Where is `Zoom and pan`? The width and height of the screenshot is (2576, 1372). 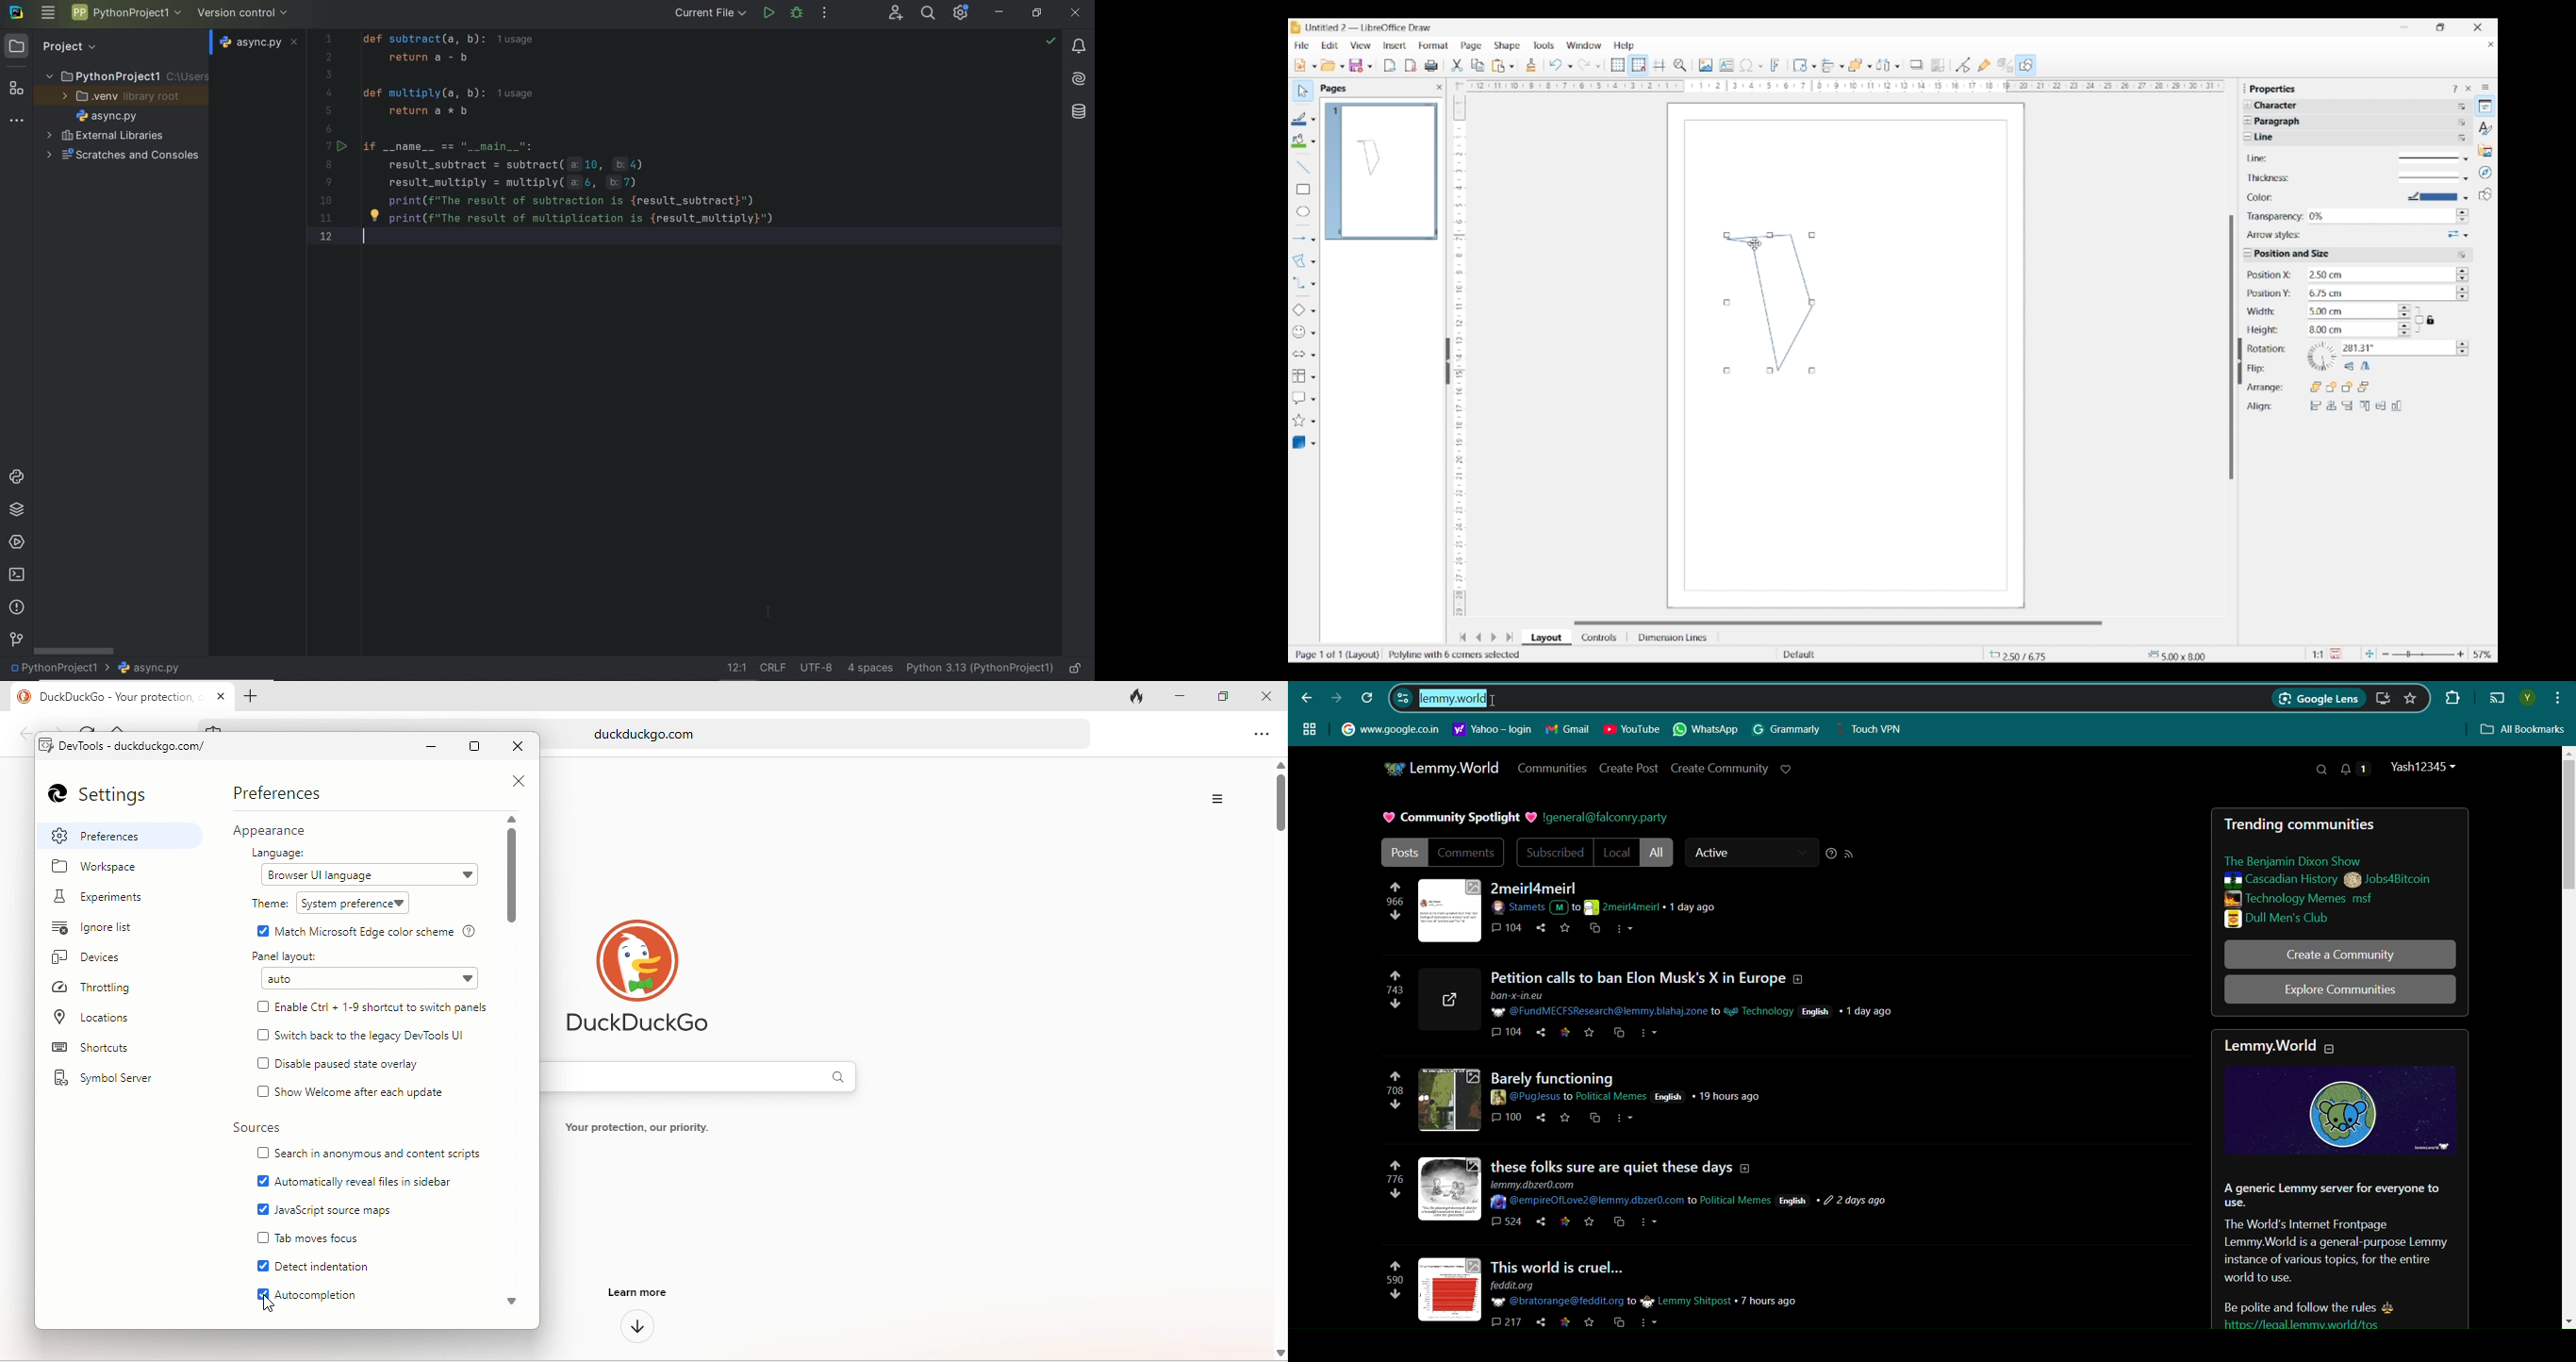 Zoom and pan is located at coordinates (1680, 66).